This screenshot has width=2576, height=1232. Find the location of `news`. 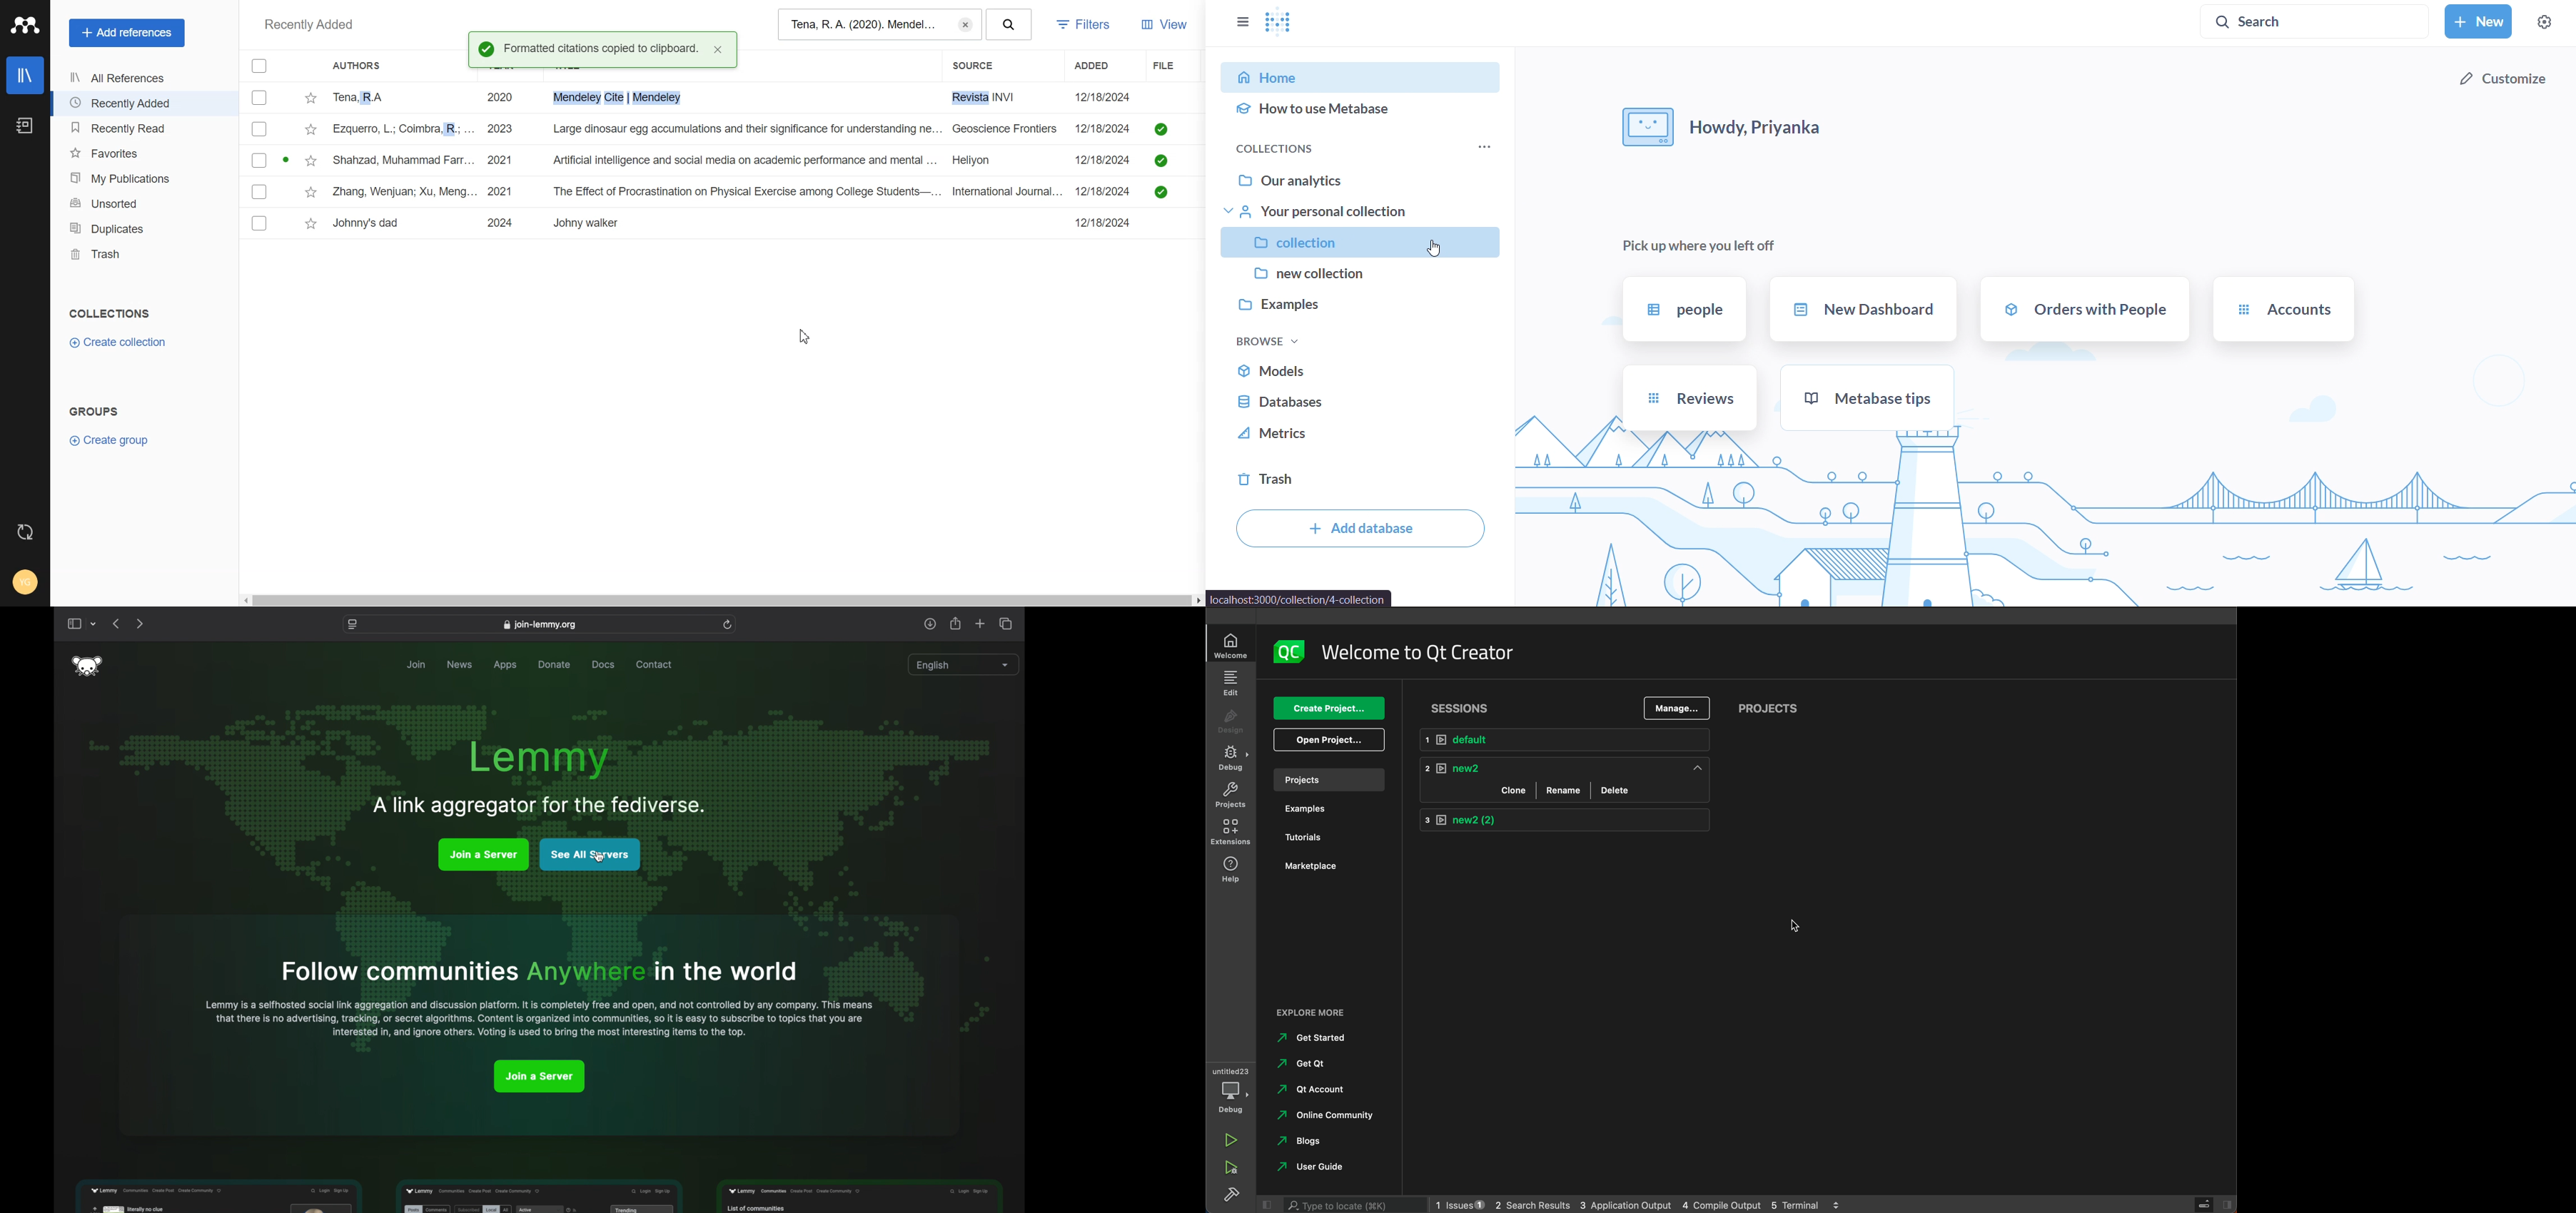

news is located at coordinates (459, 665).